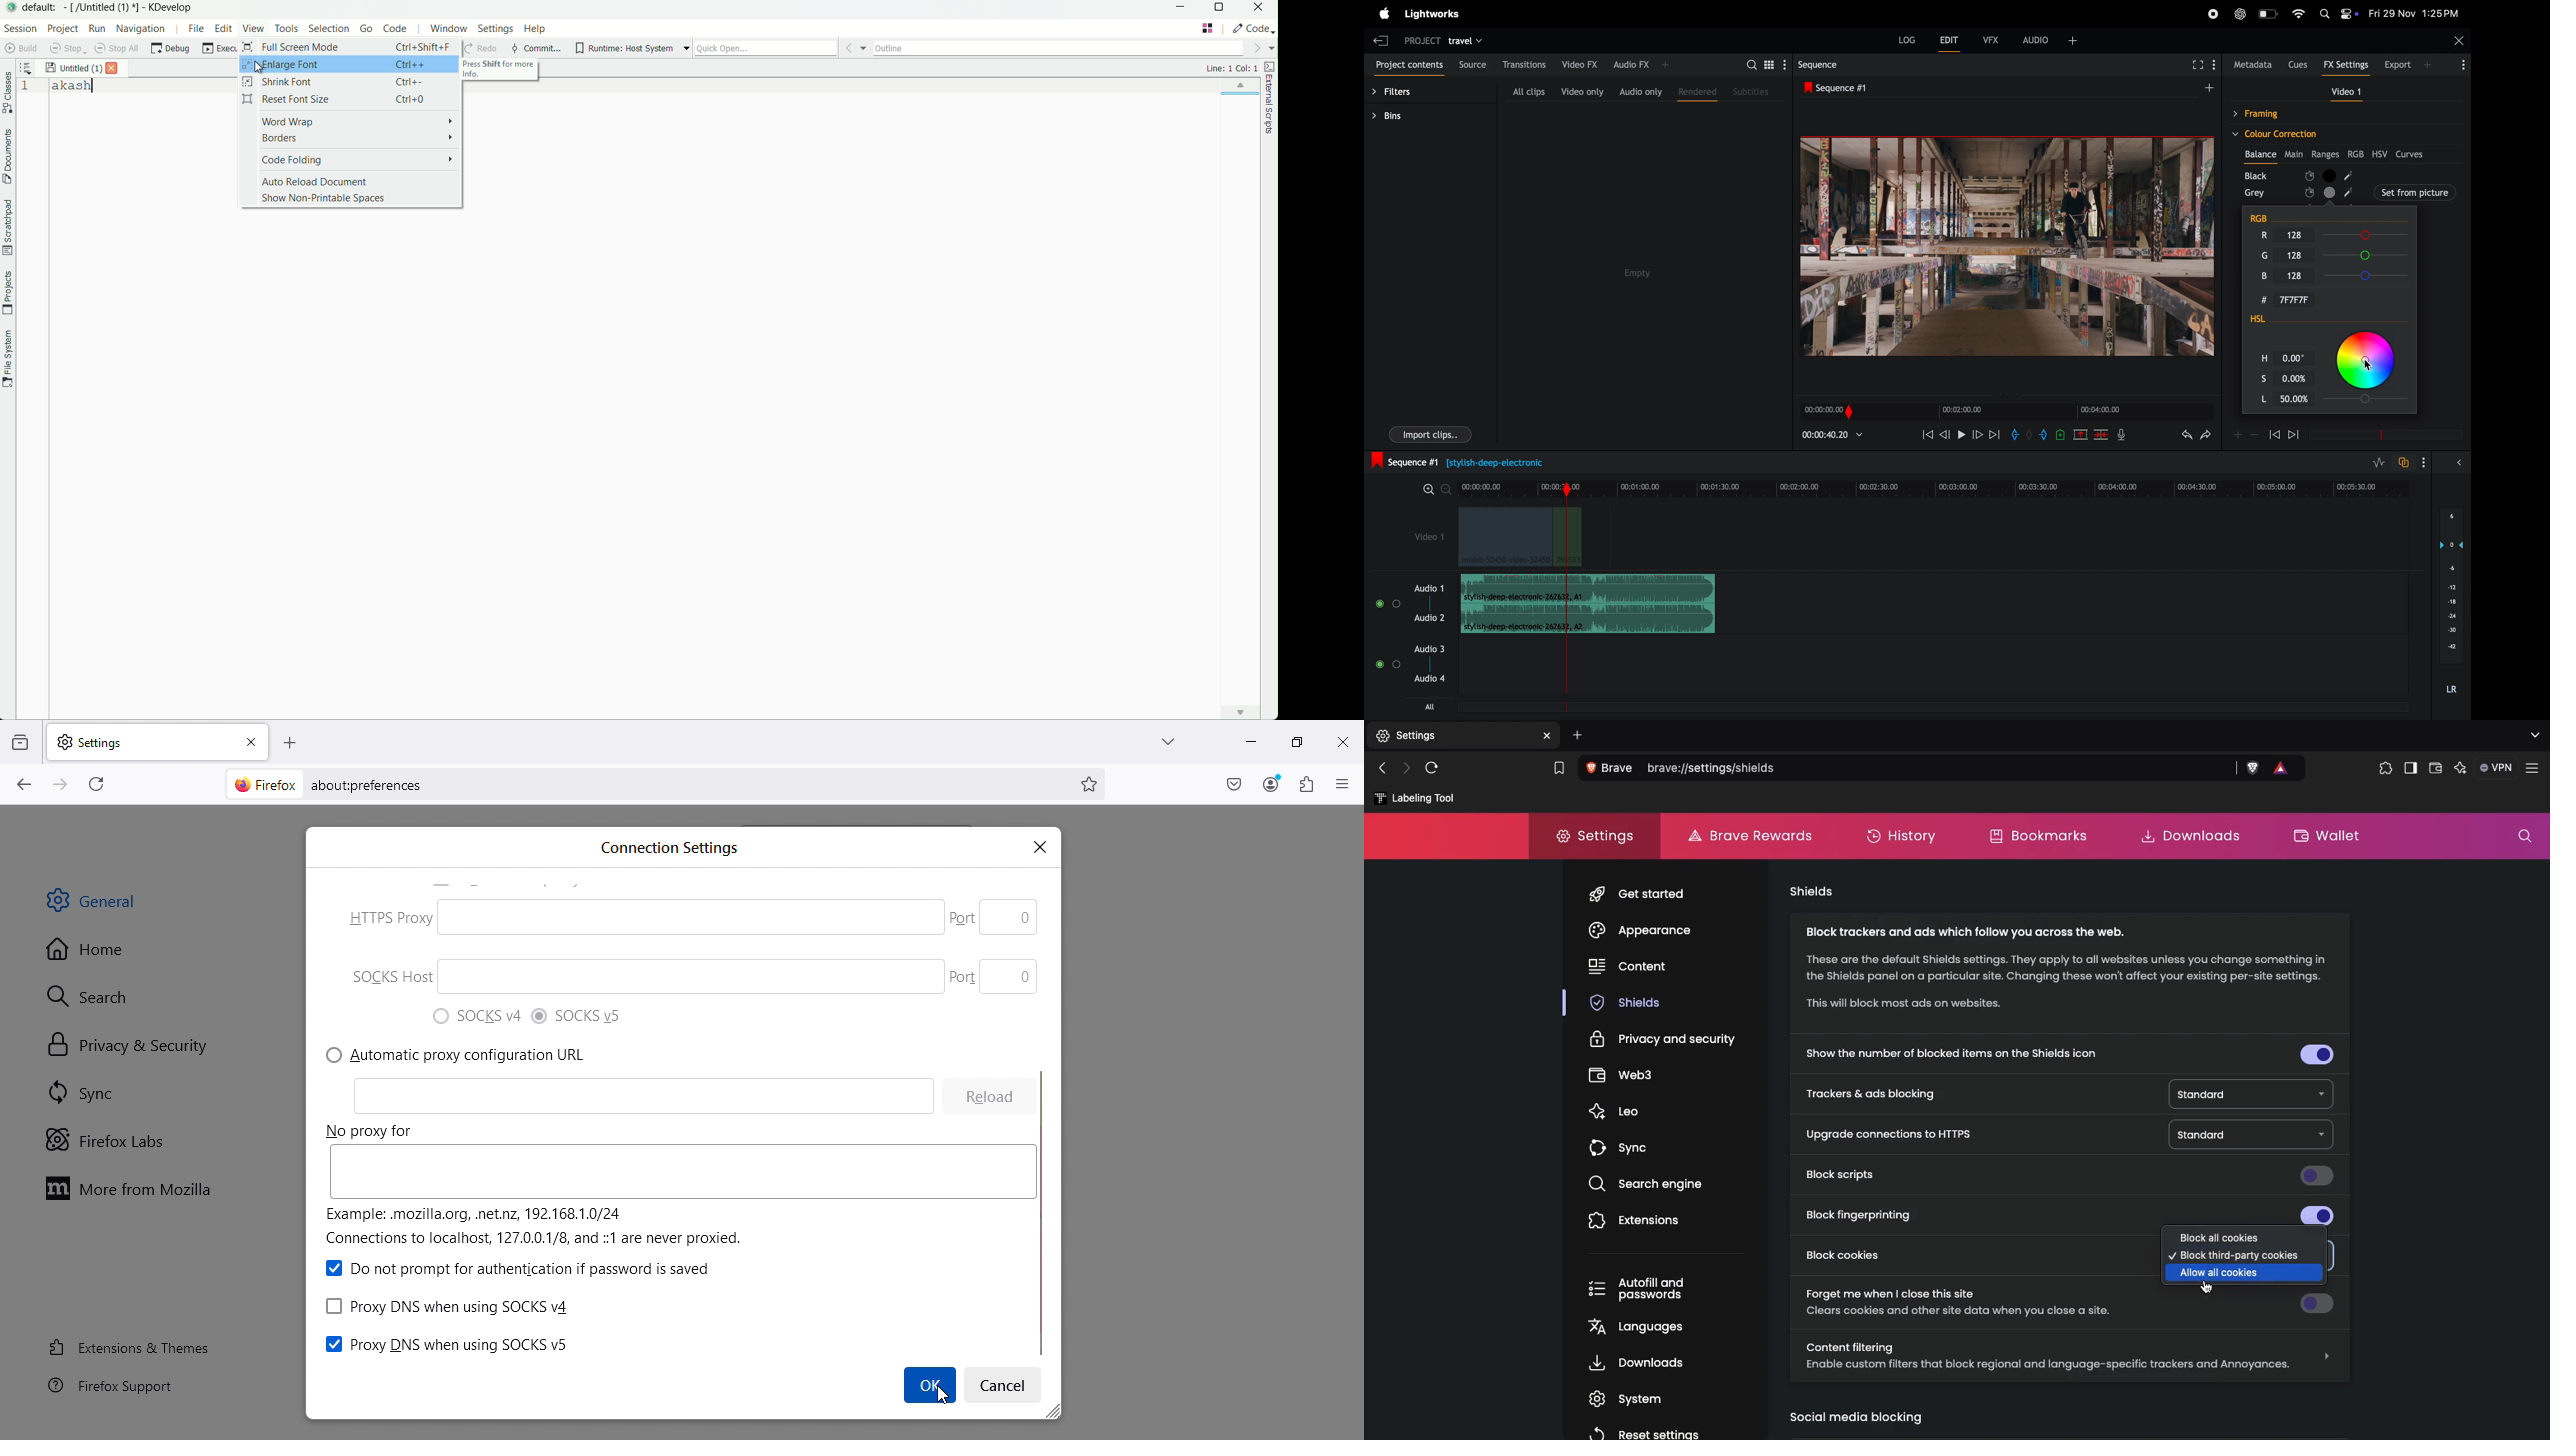 Image resolution: width=2576 pixels, height=1456 pixels. I want to click on Privacy and security, so click(1661, 1040).